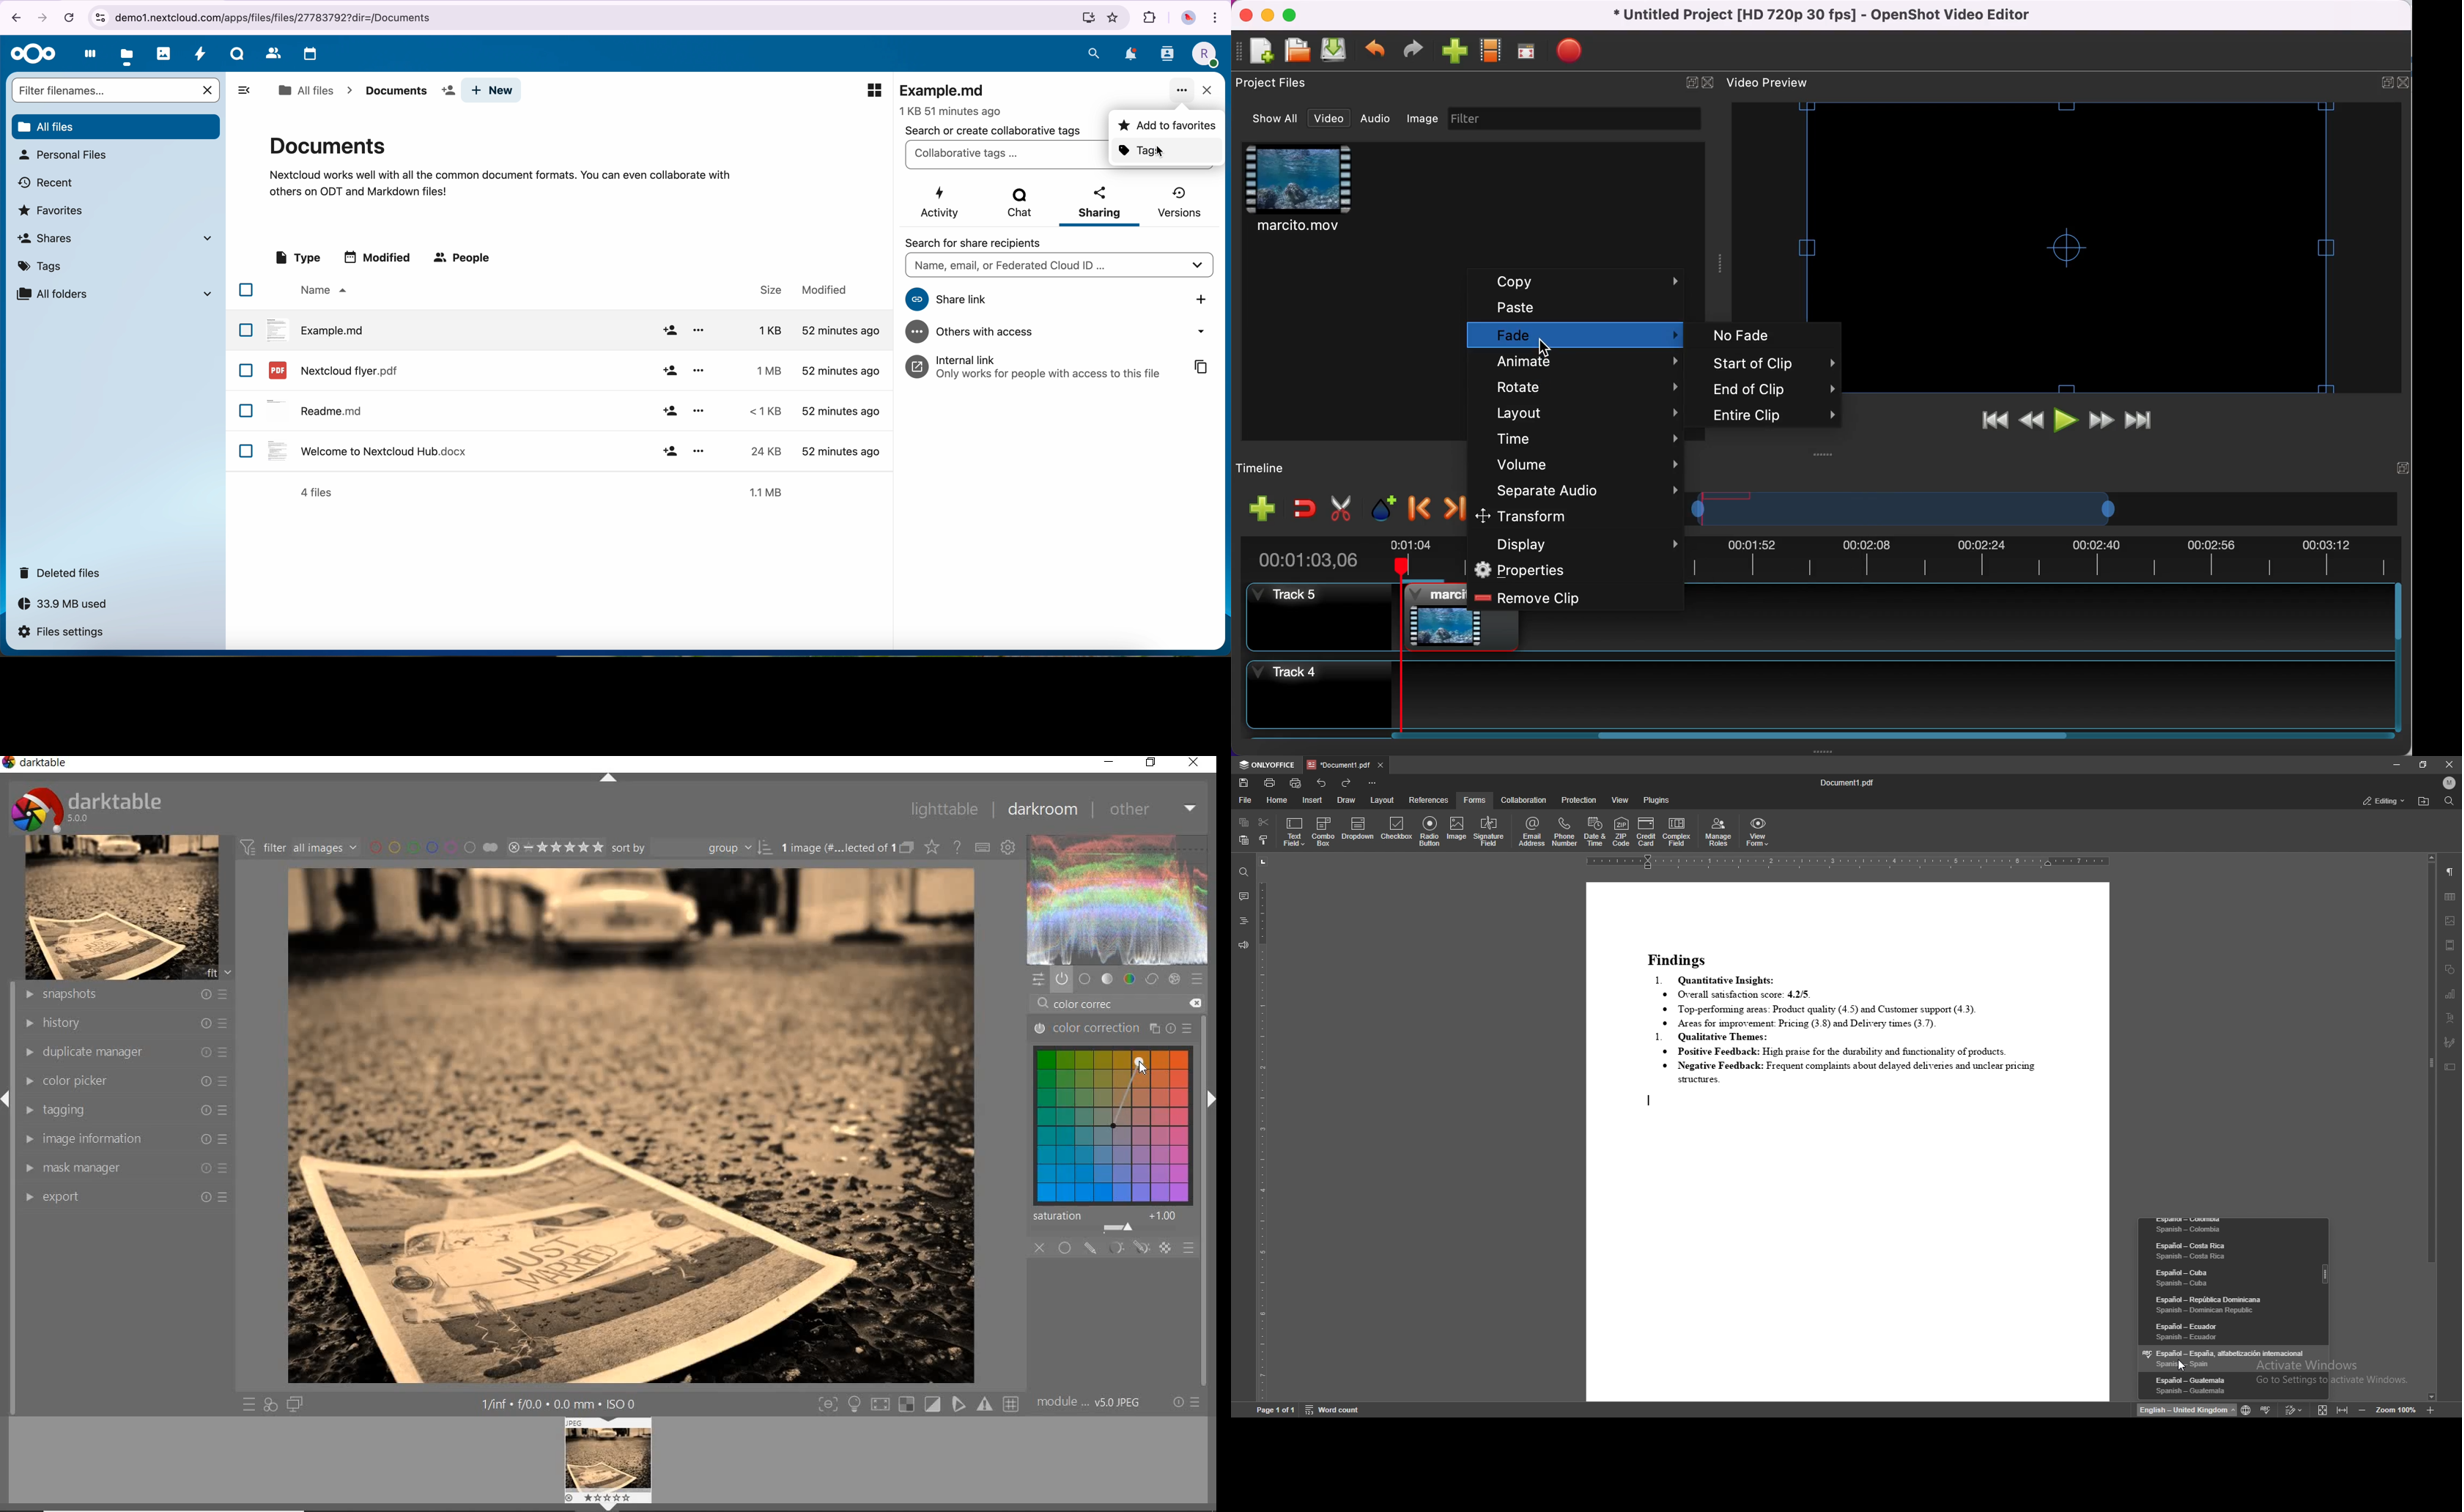  What do you see at coordinates (317, 409) in the screenshot?
I see `readme.md` at bounding box center [317, 409].